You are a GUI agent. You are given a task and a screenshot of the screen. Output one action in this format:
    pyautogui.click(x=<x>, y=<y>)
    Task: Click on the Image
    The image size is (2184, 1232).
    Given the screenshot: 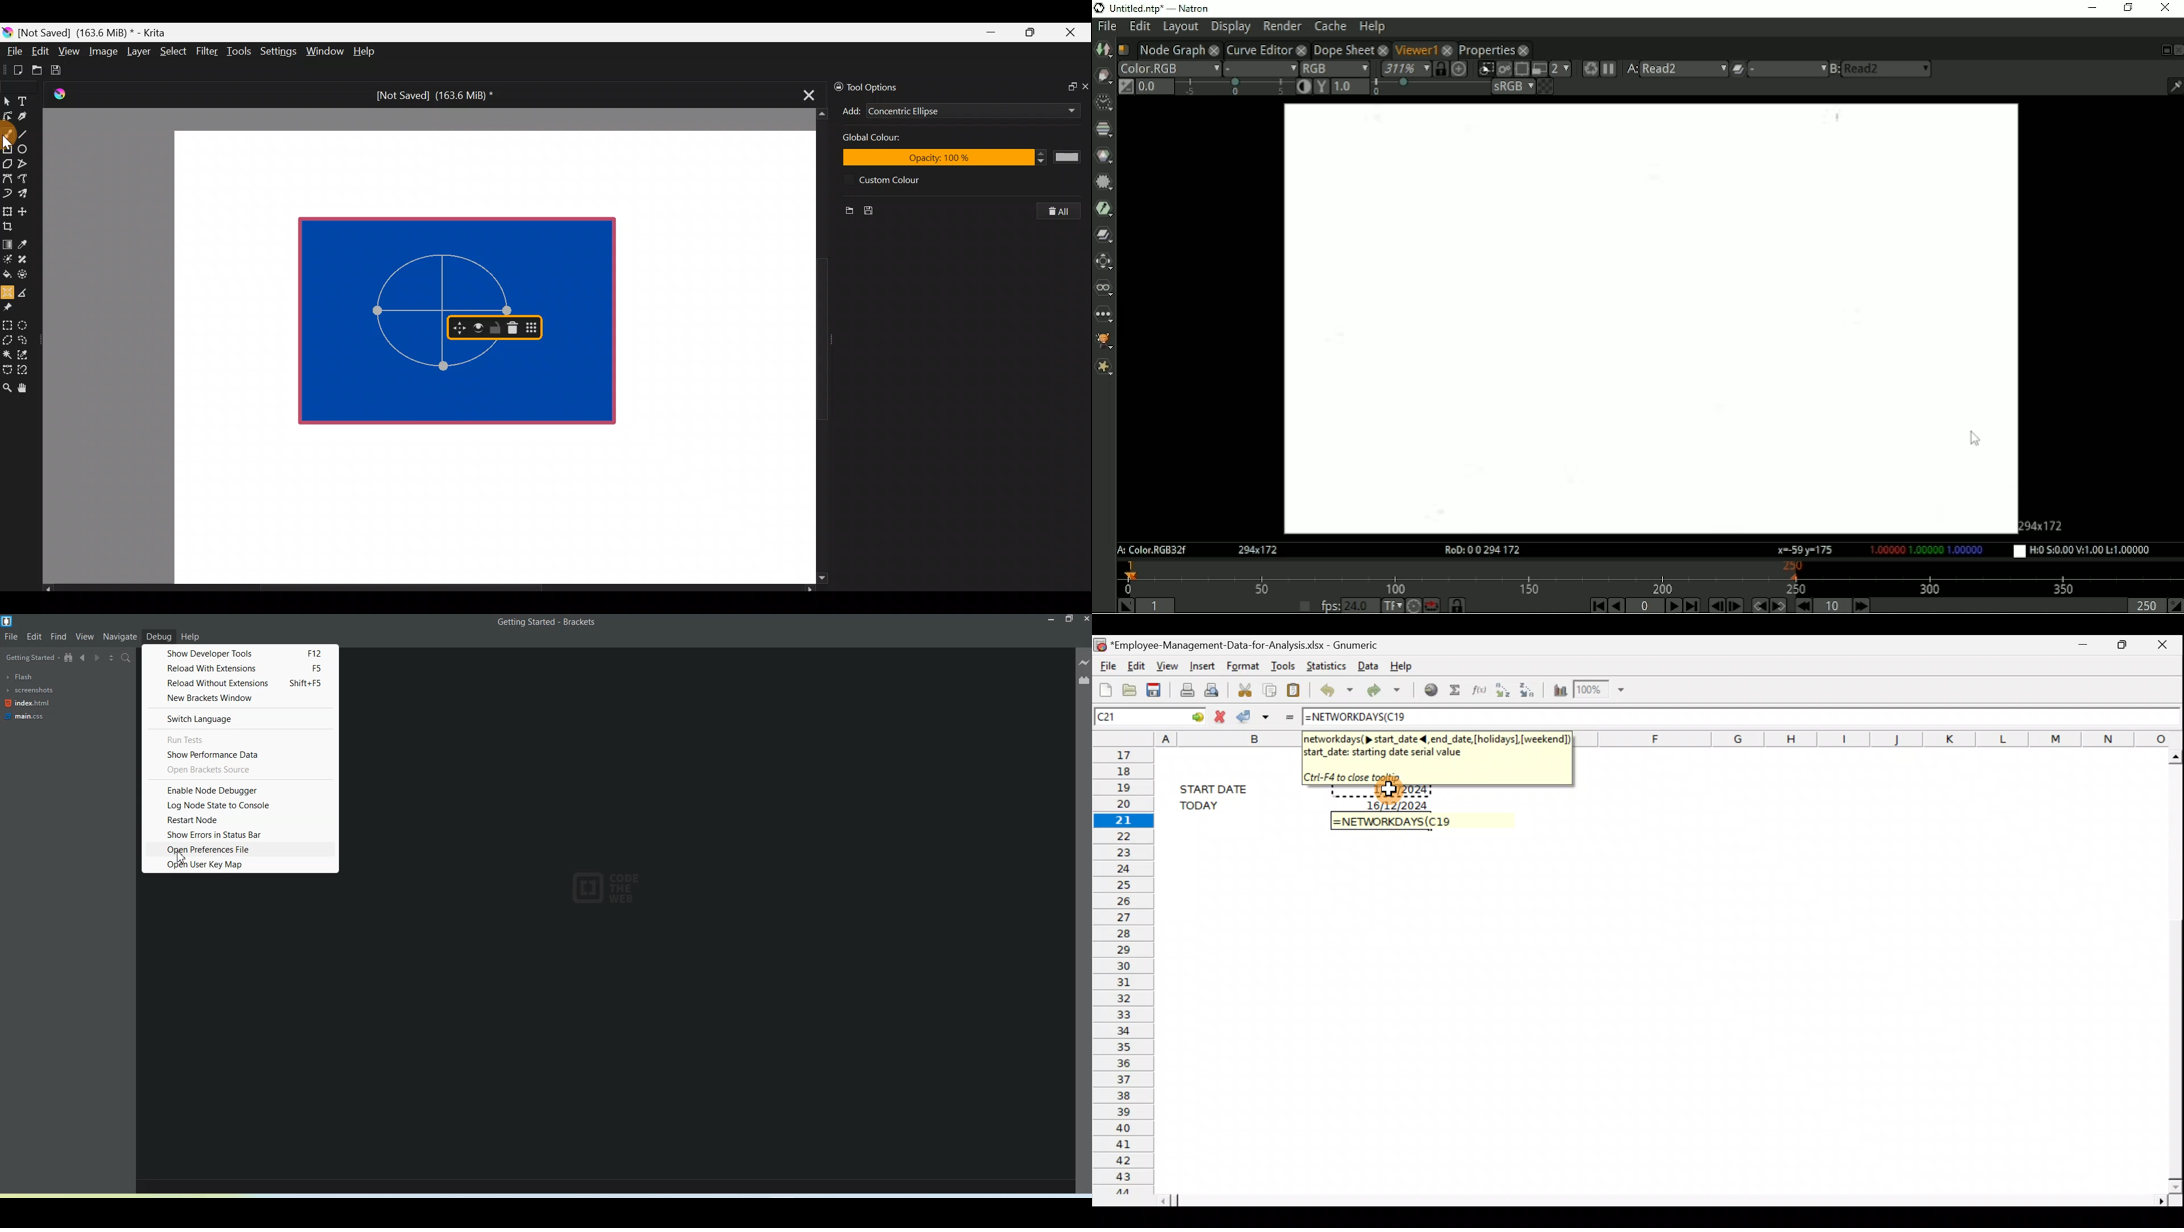 What is the action you would take?
    pyautogui.click(x=103, y=51)
    